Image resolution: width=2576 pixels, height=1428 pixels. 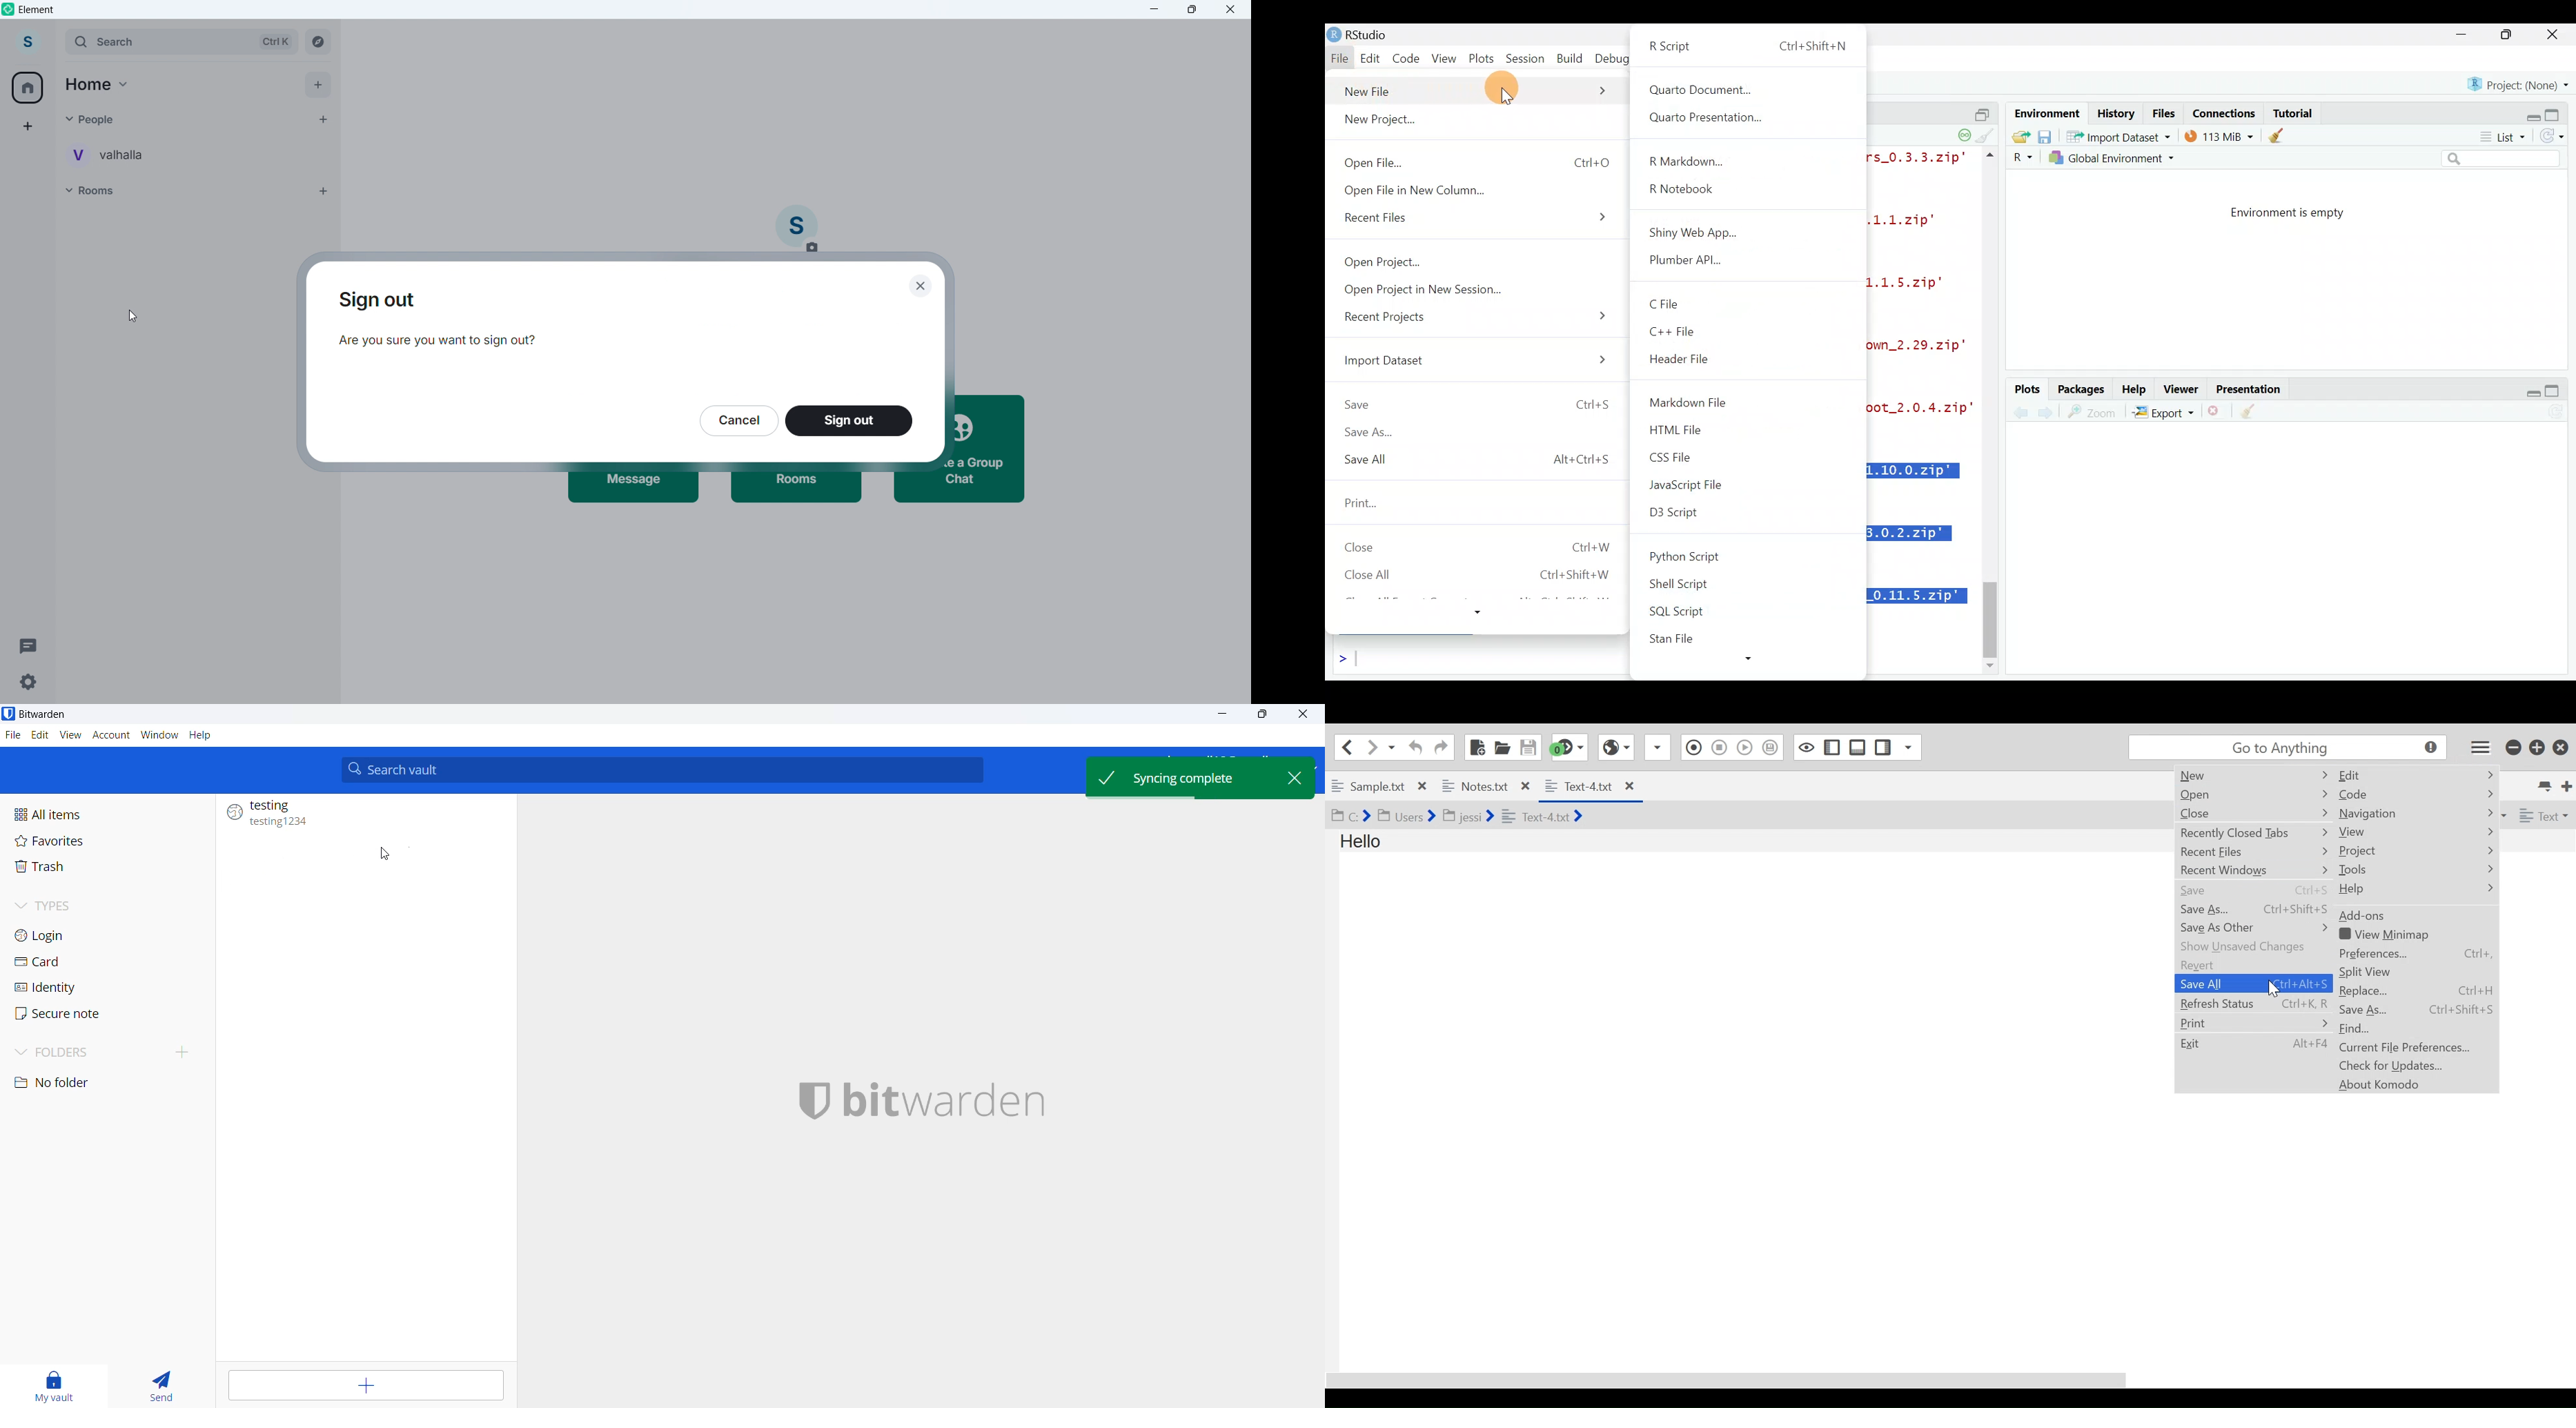 What do you see at coordinates (2503, 159) in the screenshot?
I see `Search bar` at bounding box center [2503, 159].